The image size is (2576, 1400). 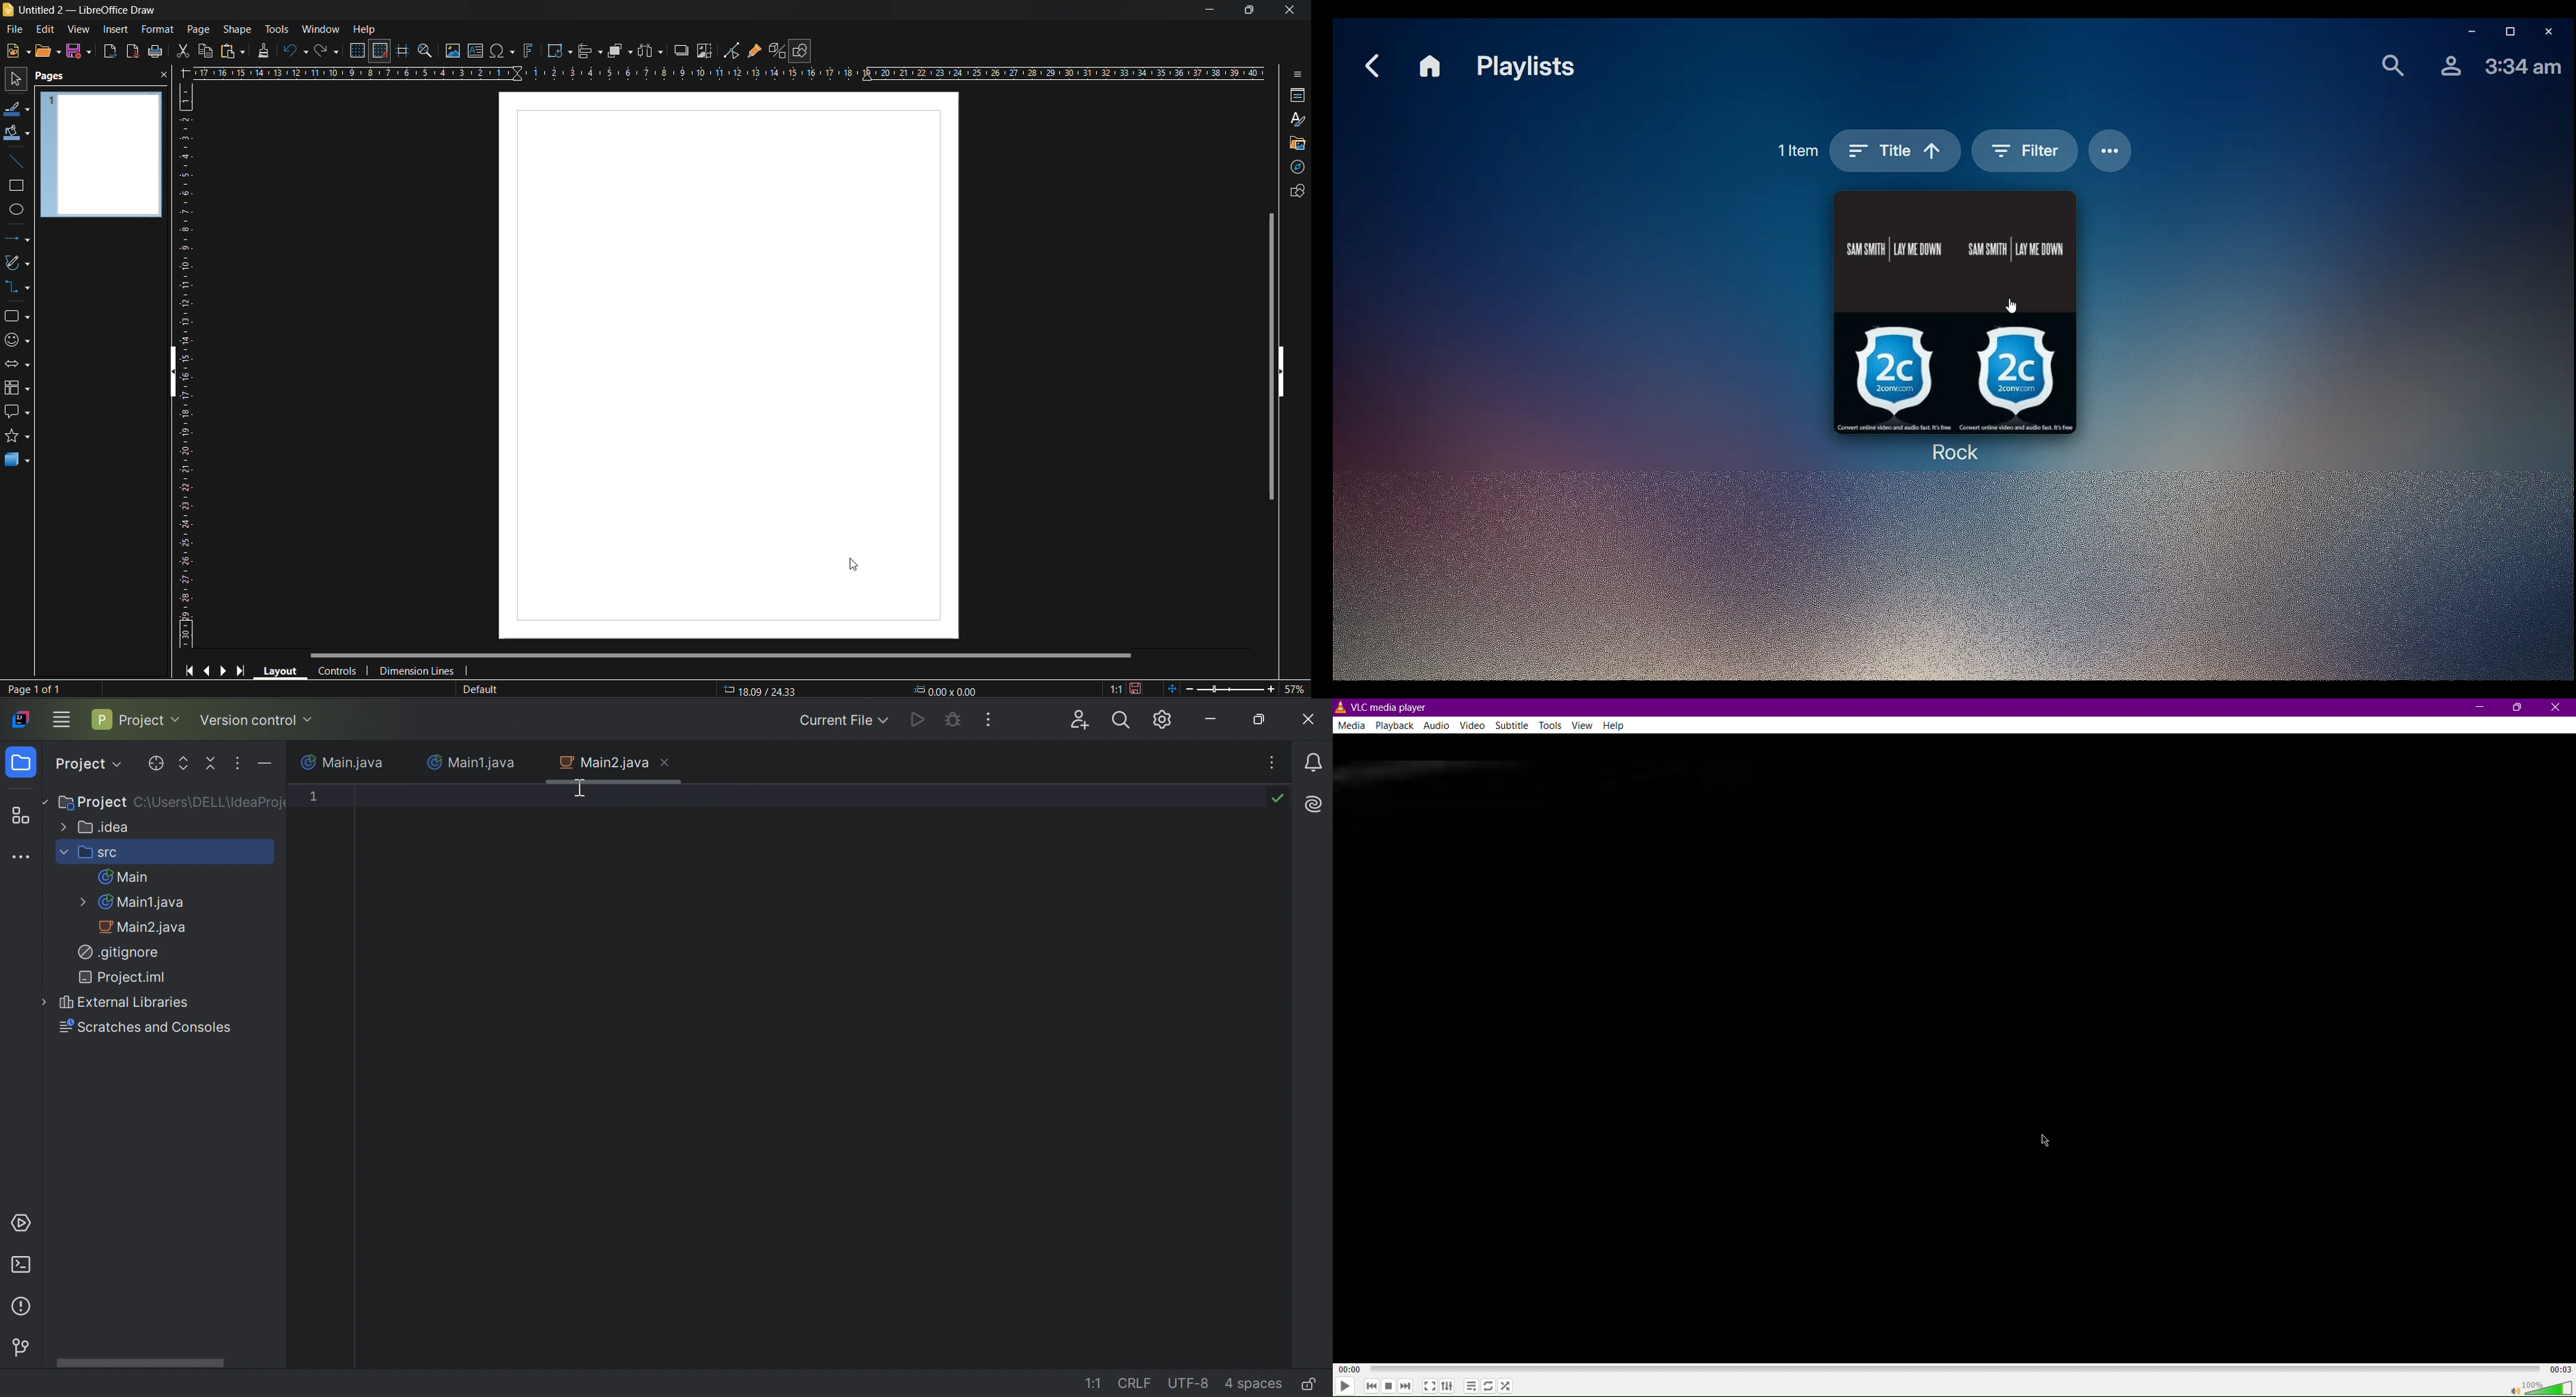 What do you see at coordinates (184, 369) in the screenshot?
I see `vertical ruler` at bounding box center [184, 369].